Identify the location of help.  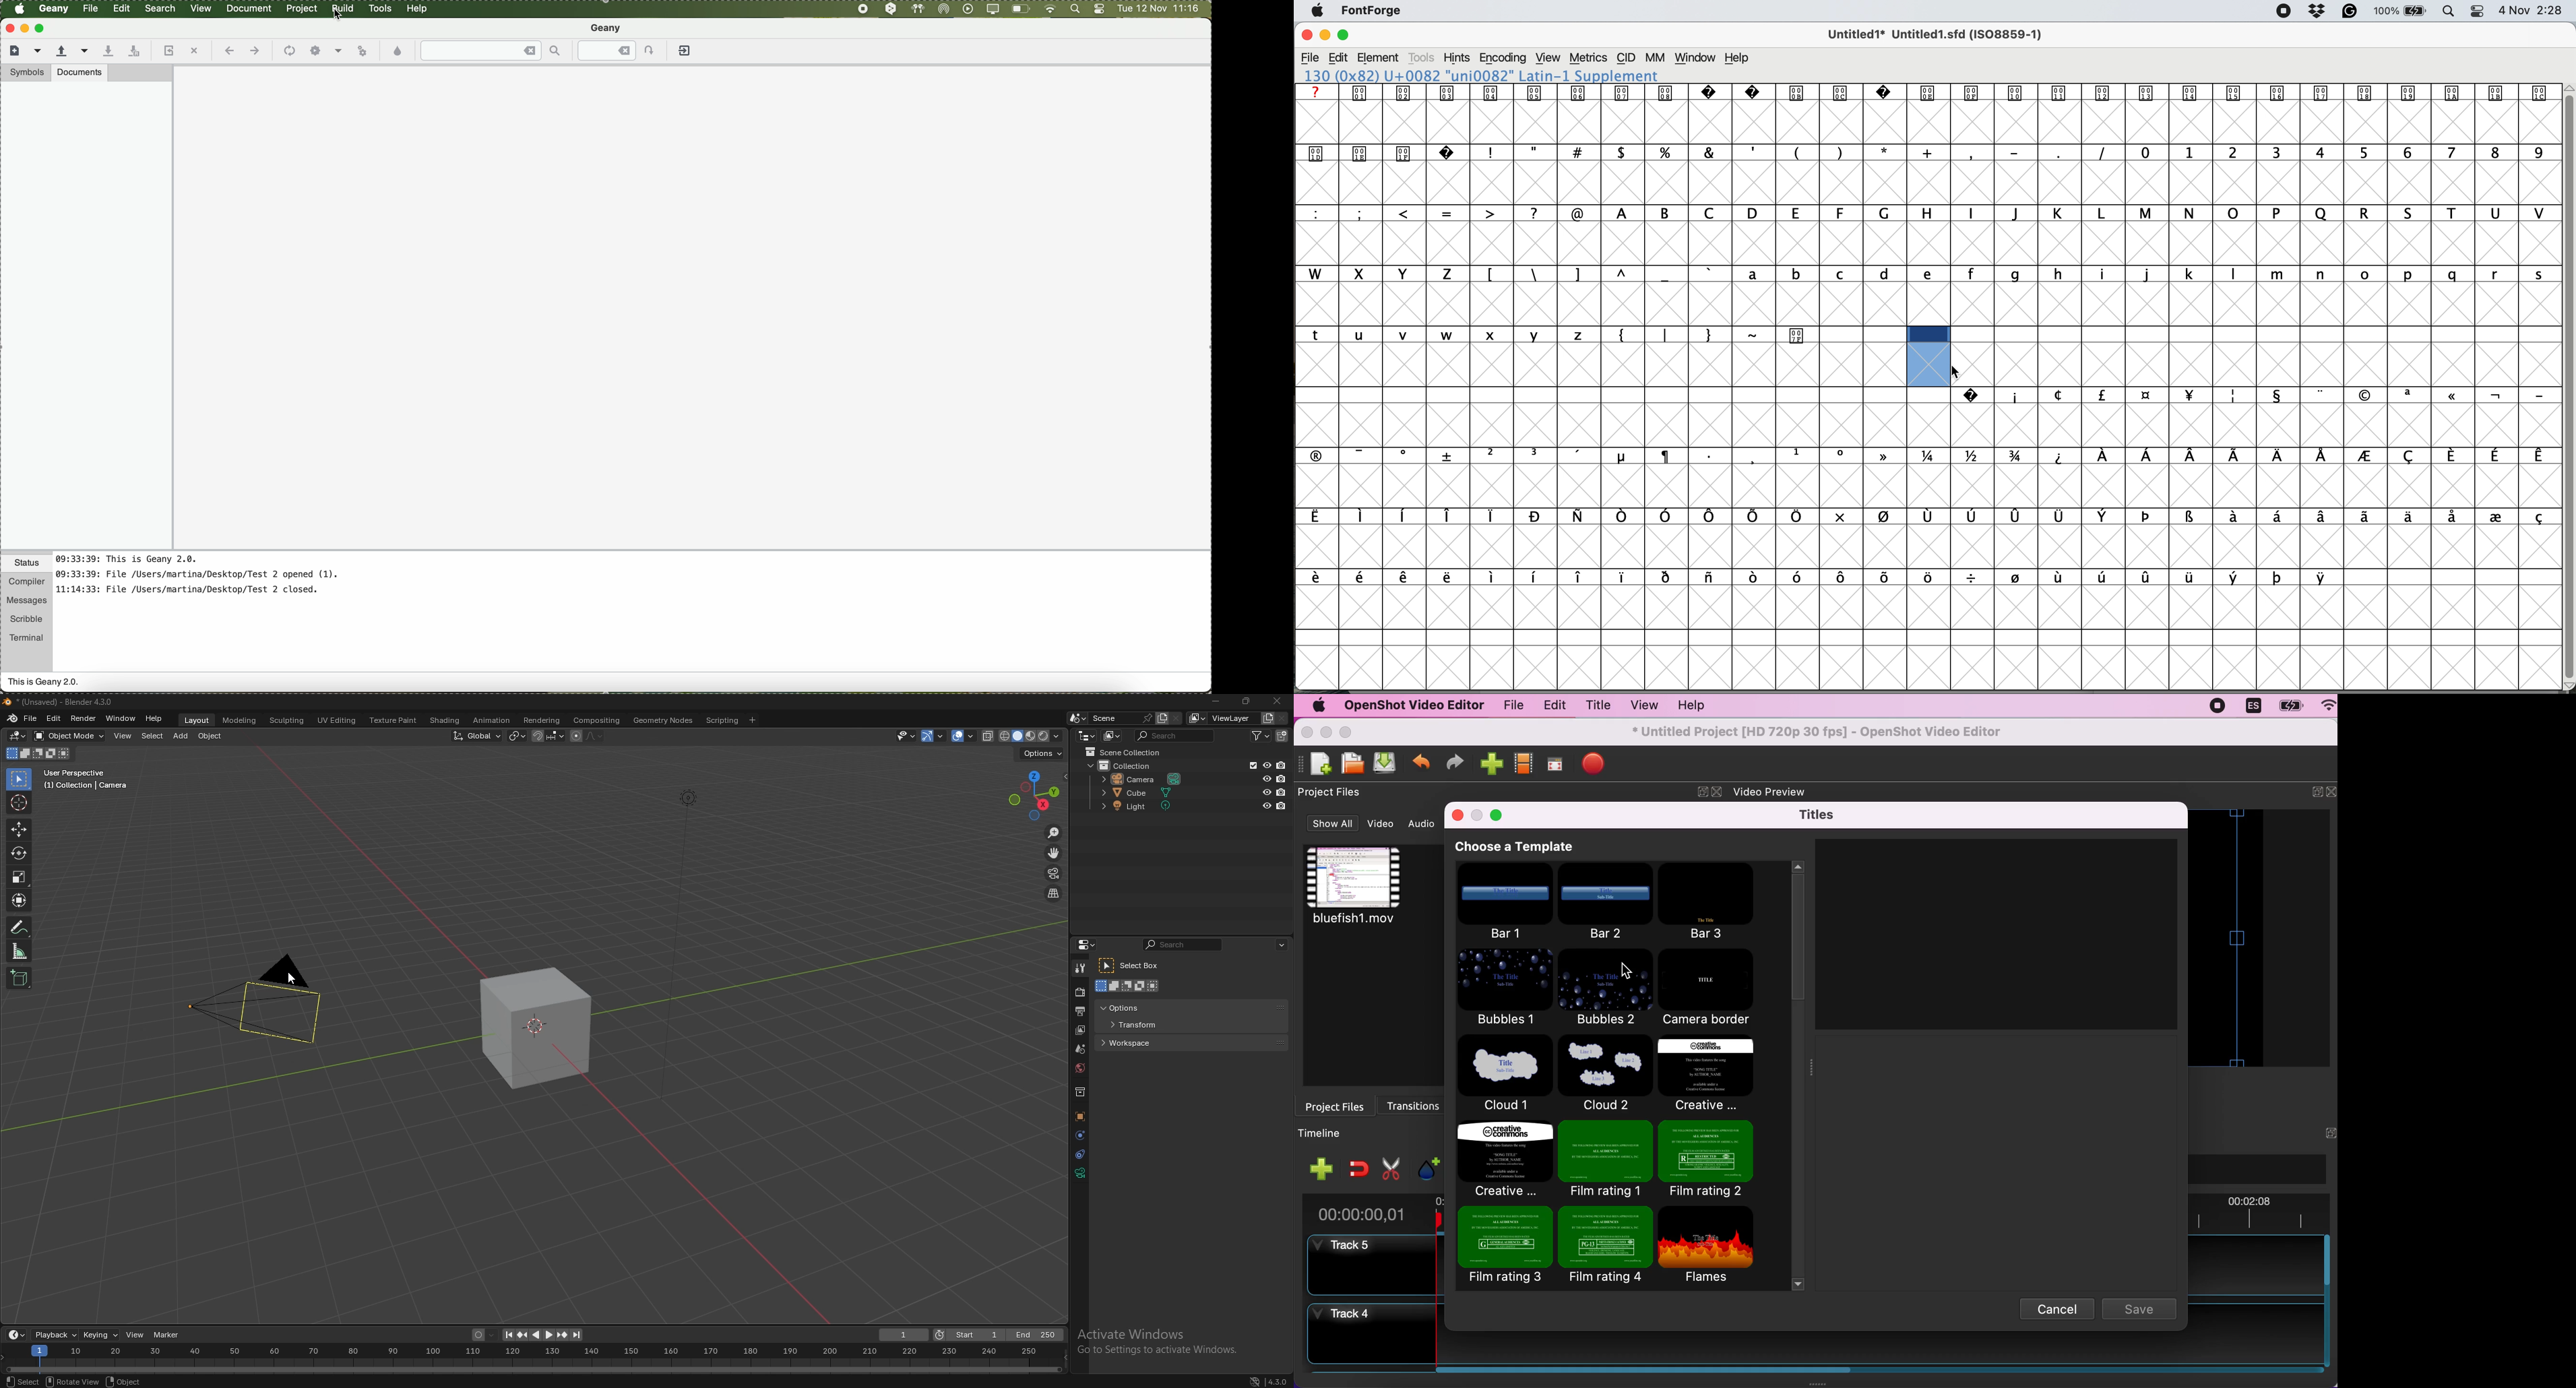
(154, 719).